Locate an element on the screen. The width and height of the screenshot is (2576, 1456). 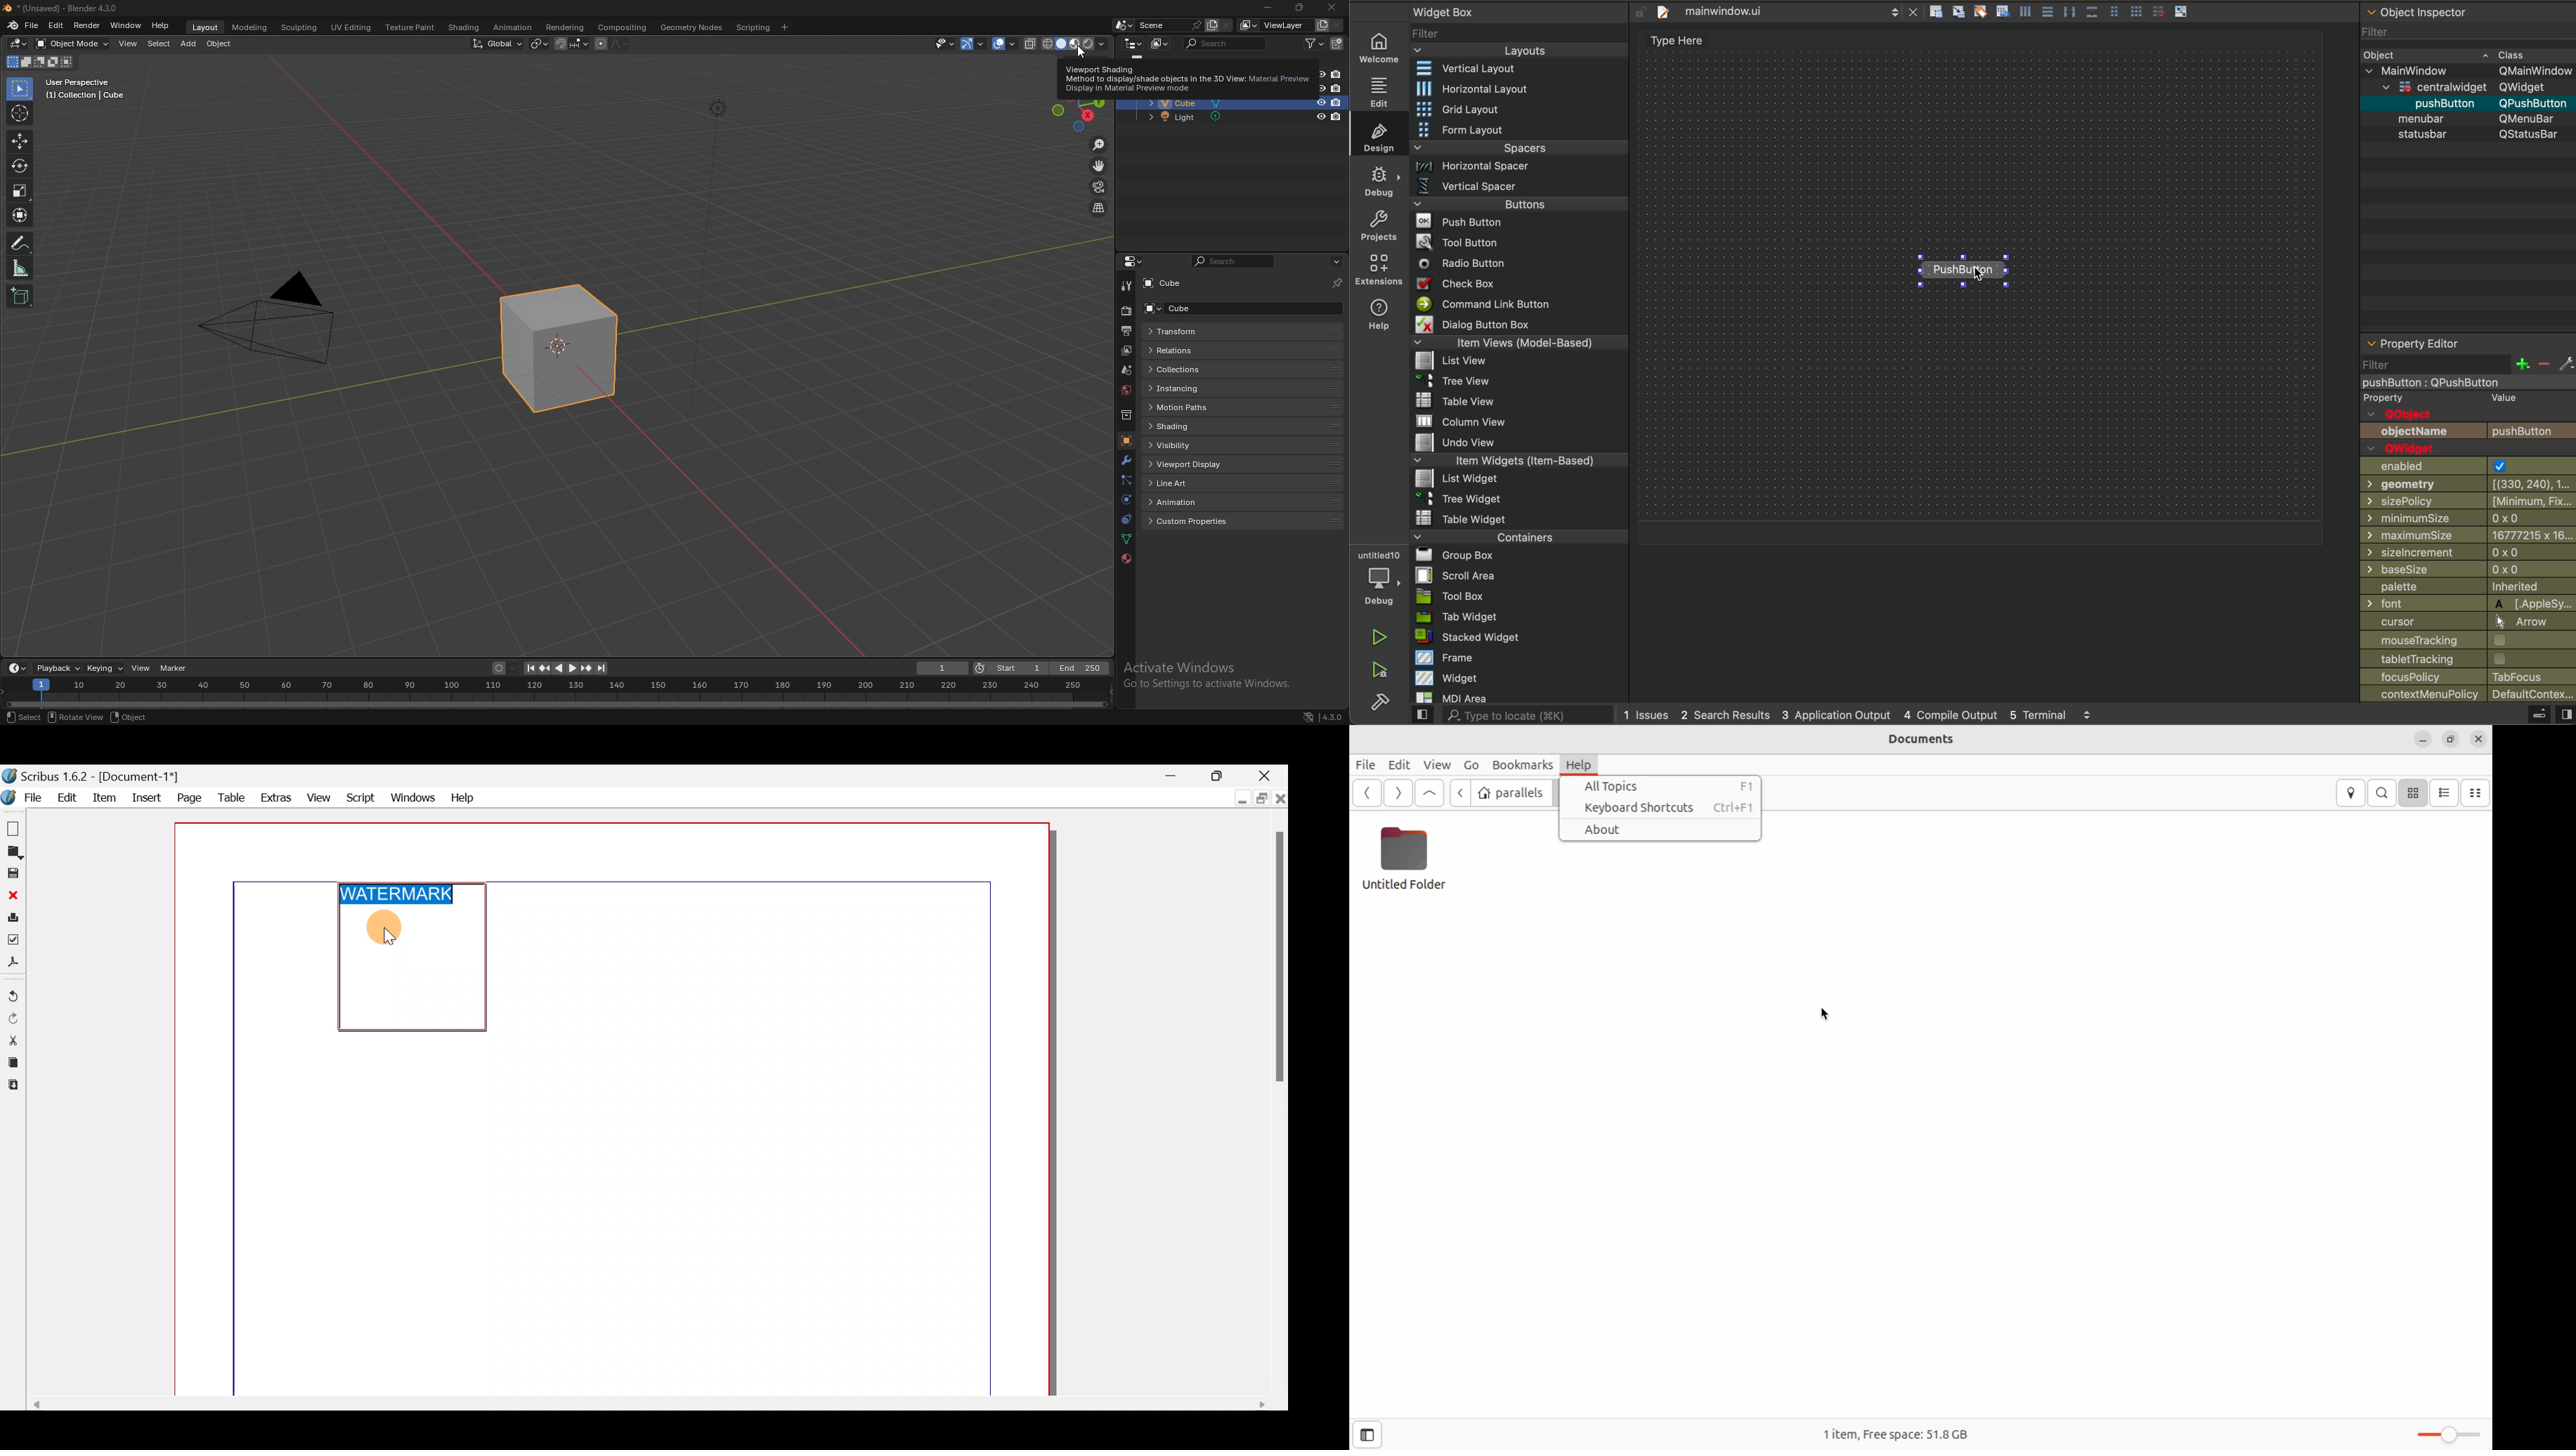
spacers is located at coordinates (1517, 146).